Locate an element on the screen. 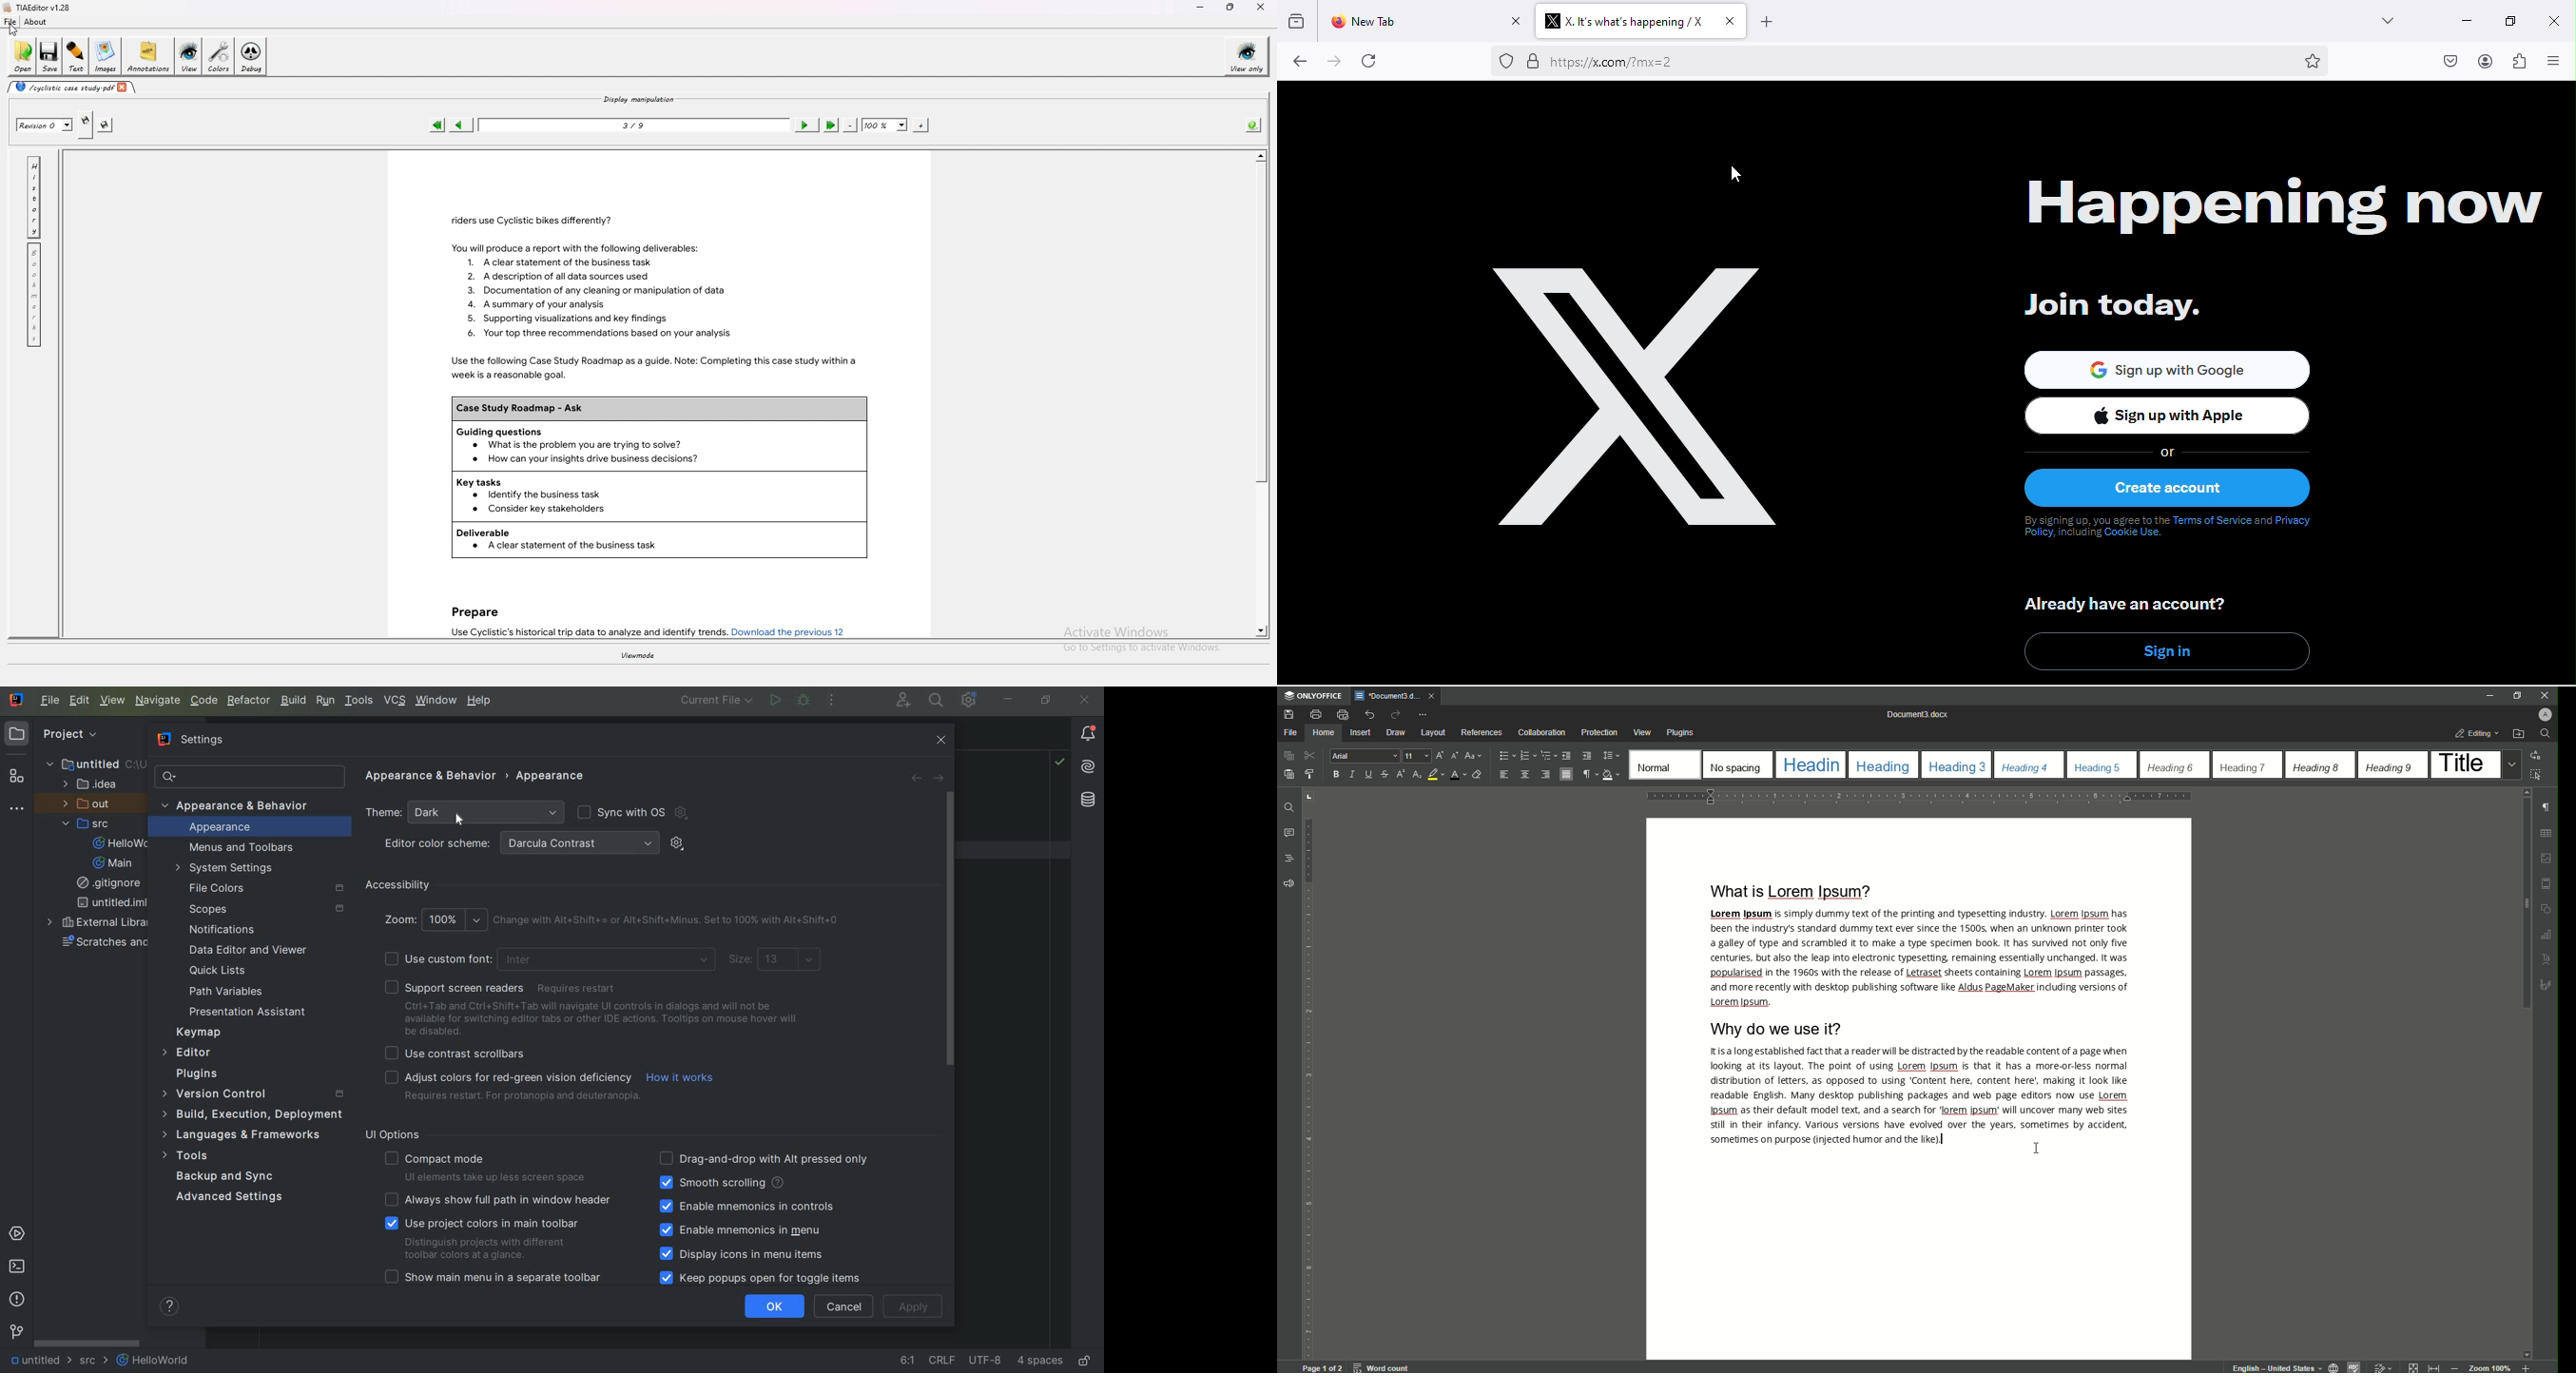  shapes is located at coordinates (2547, 907).